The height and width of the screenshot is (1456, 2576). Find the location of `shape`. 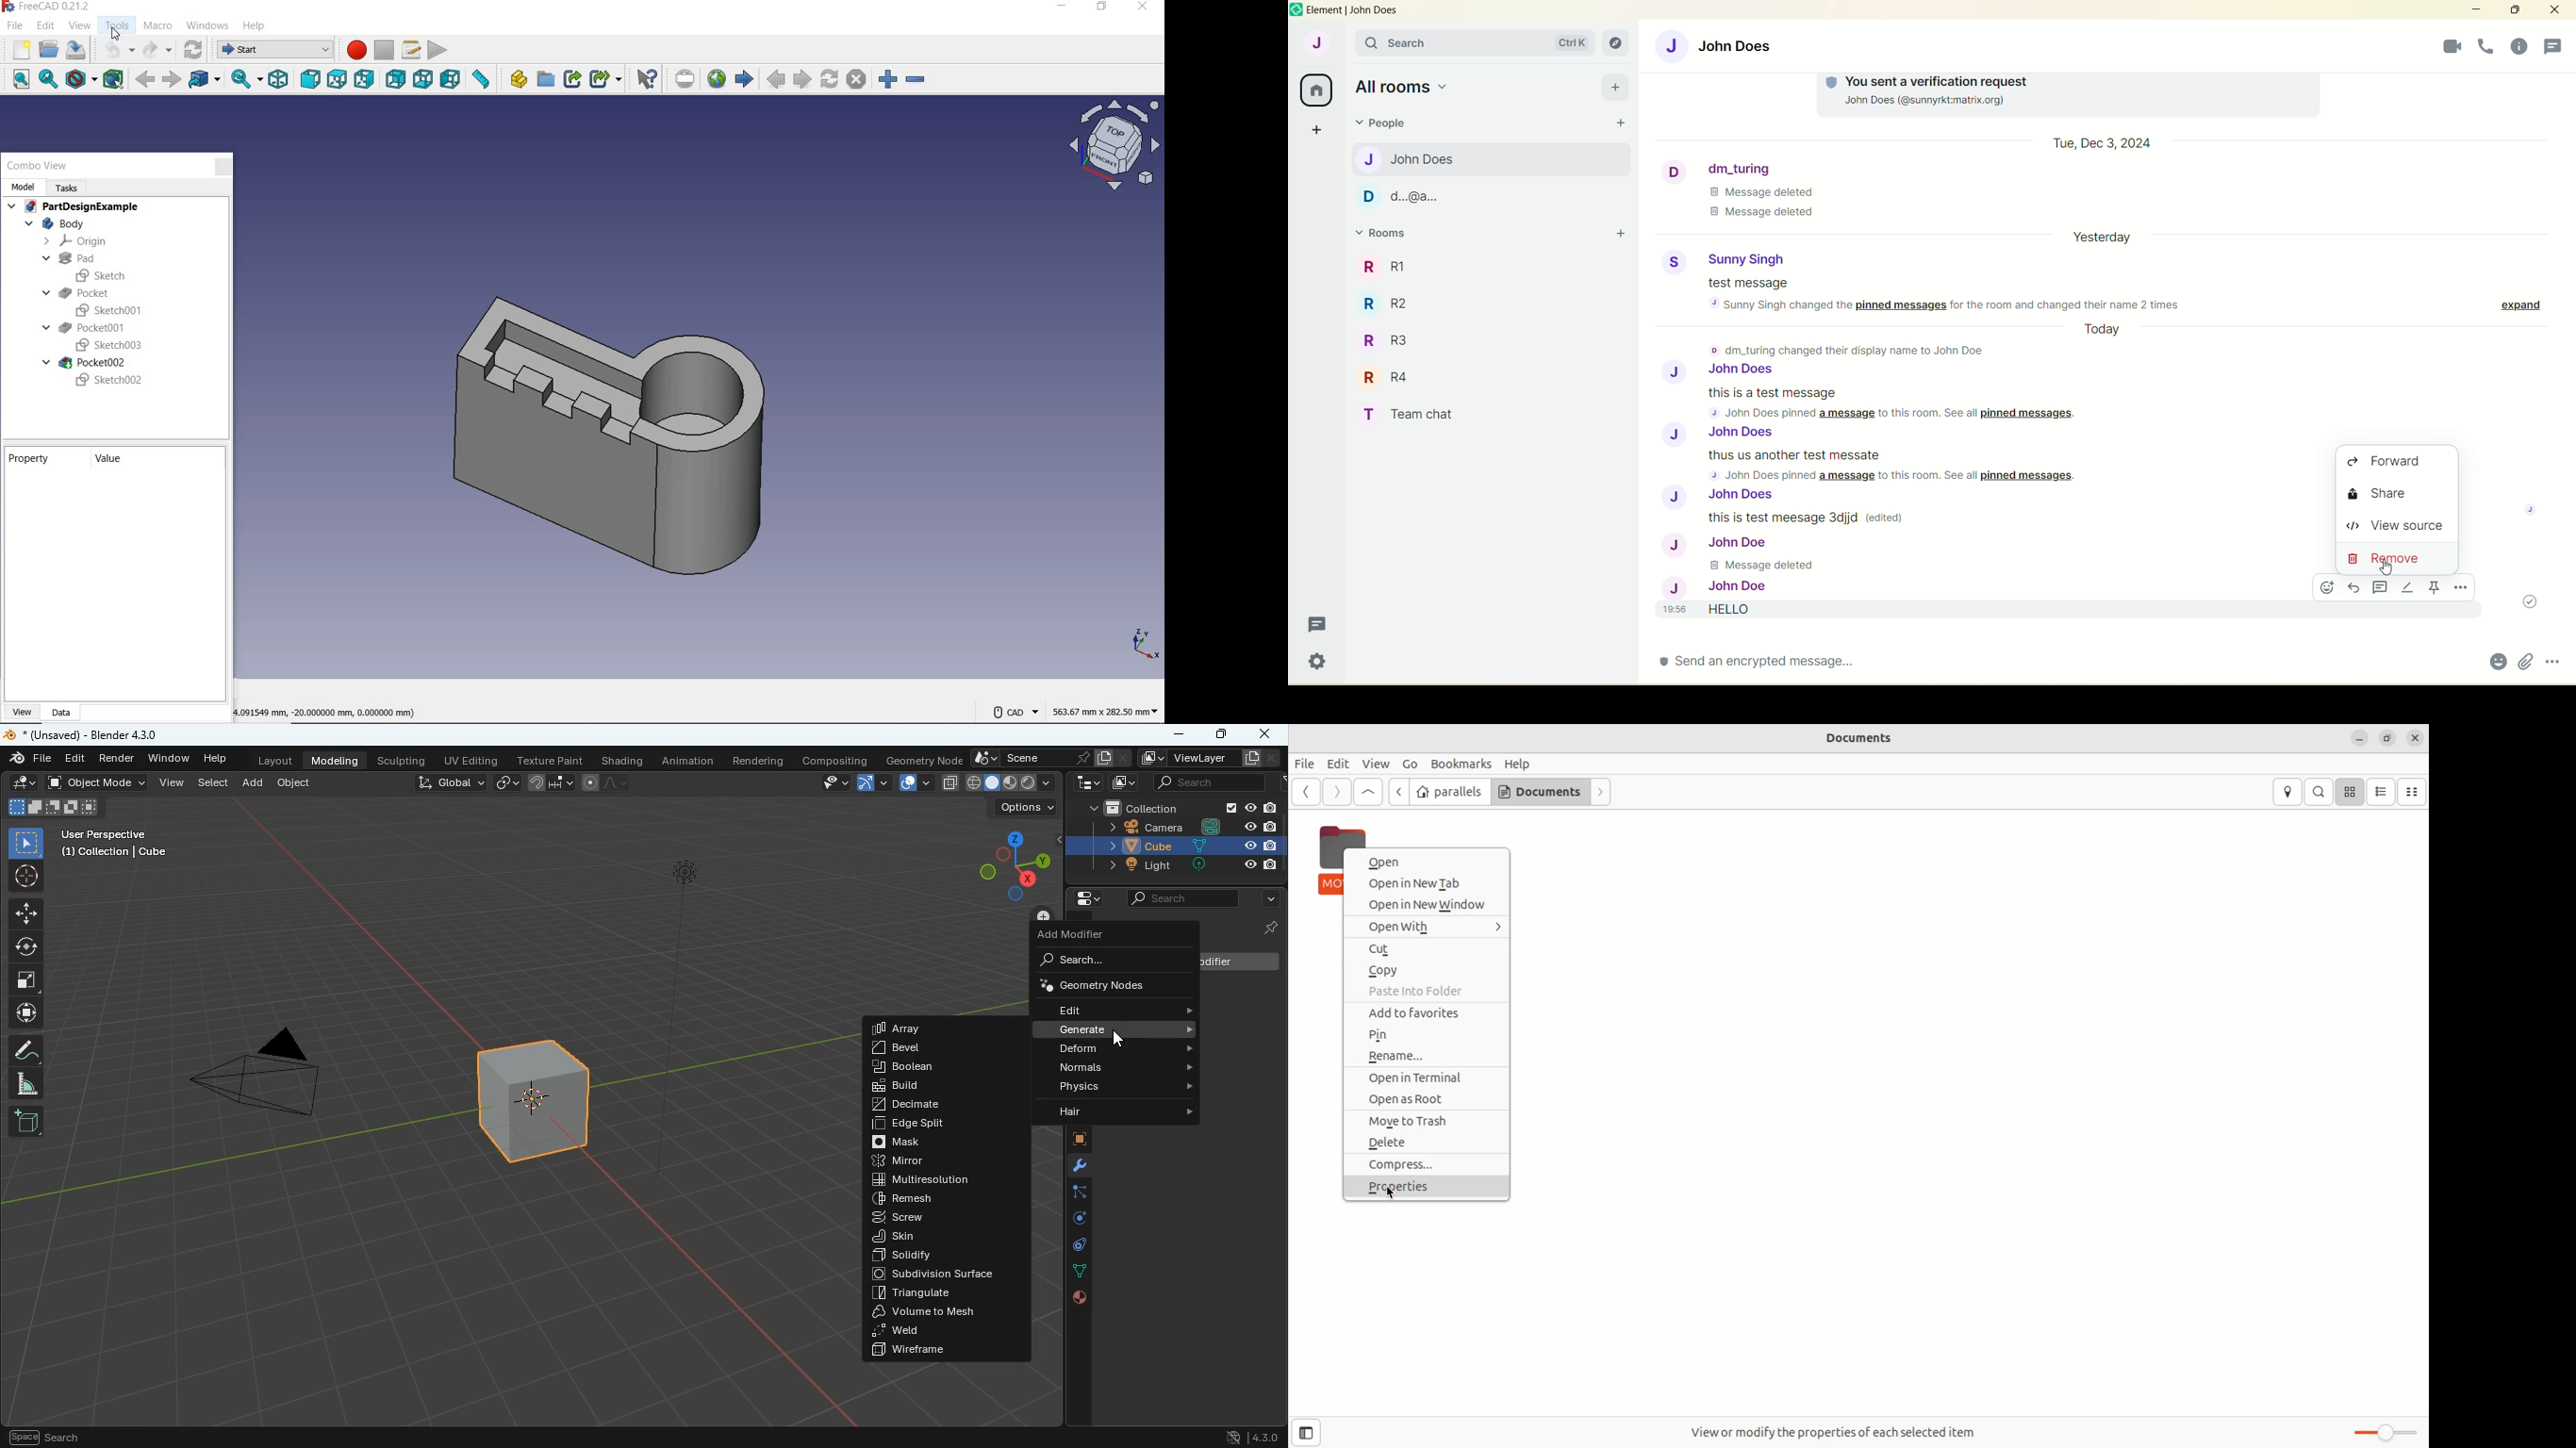

shape is located at coordinates (53, 807).